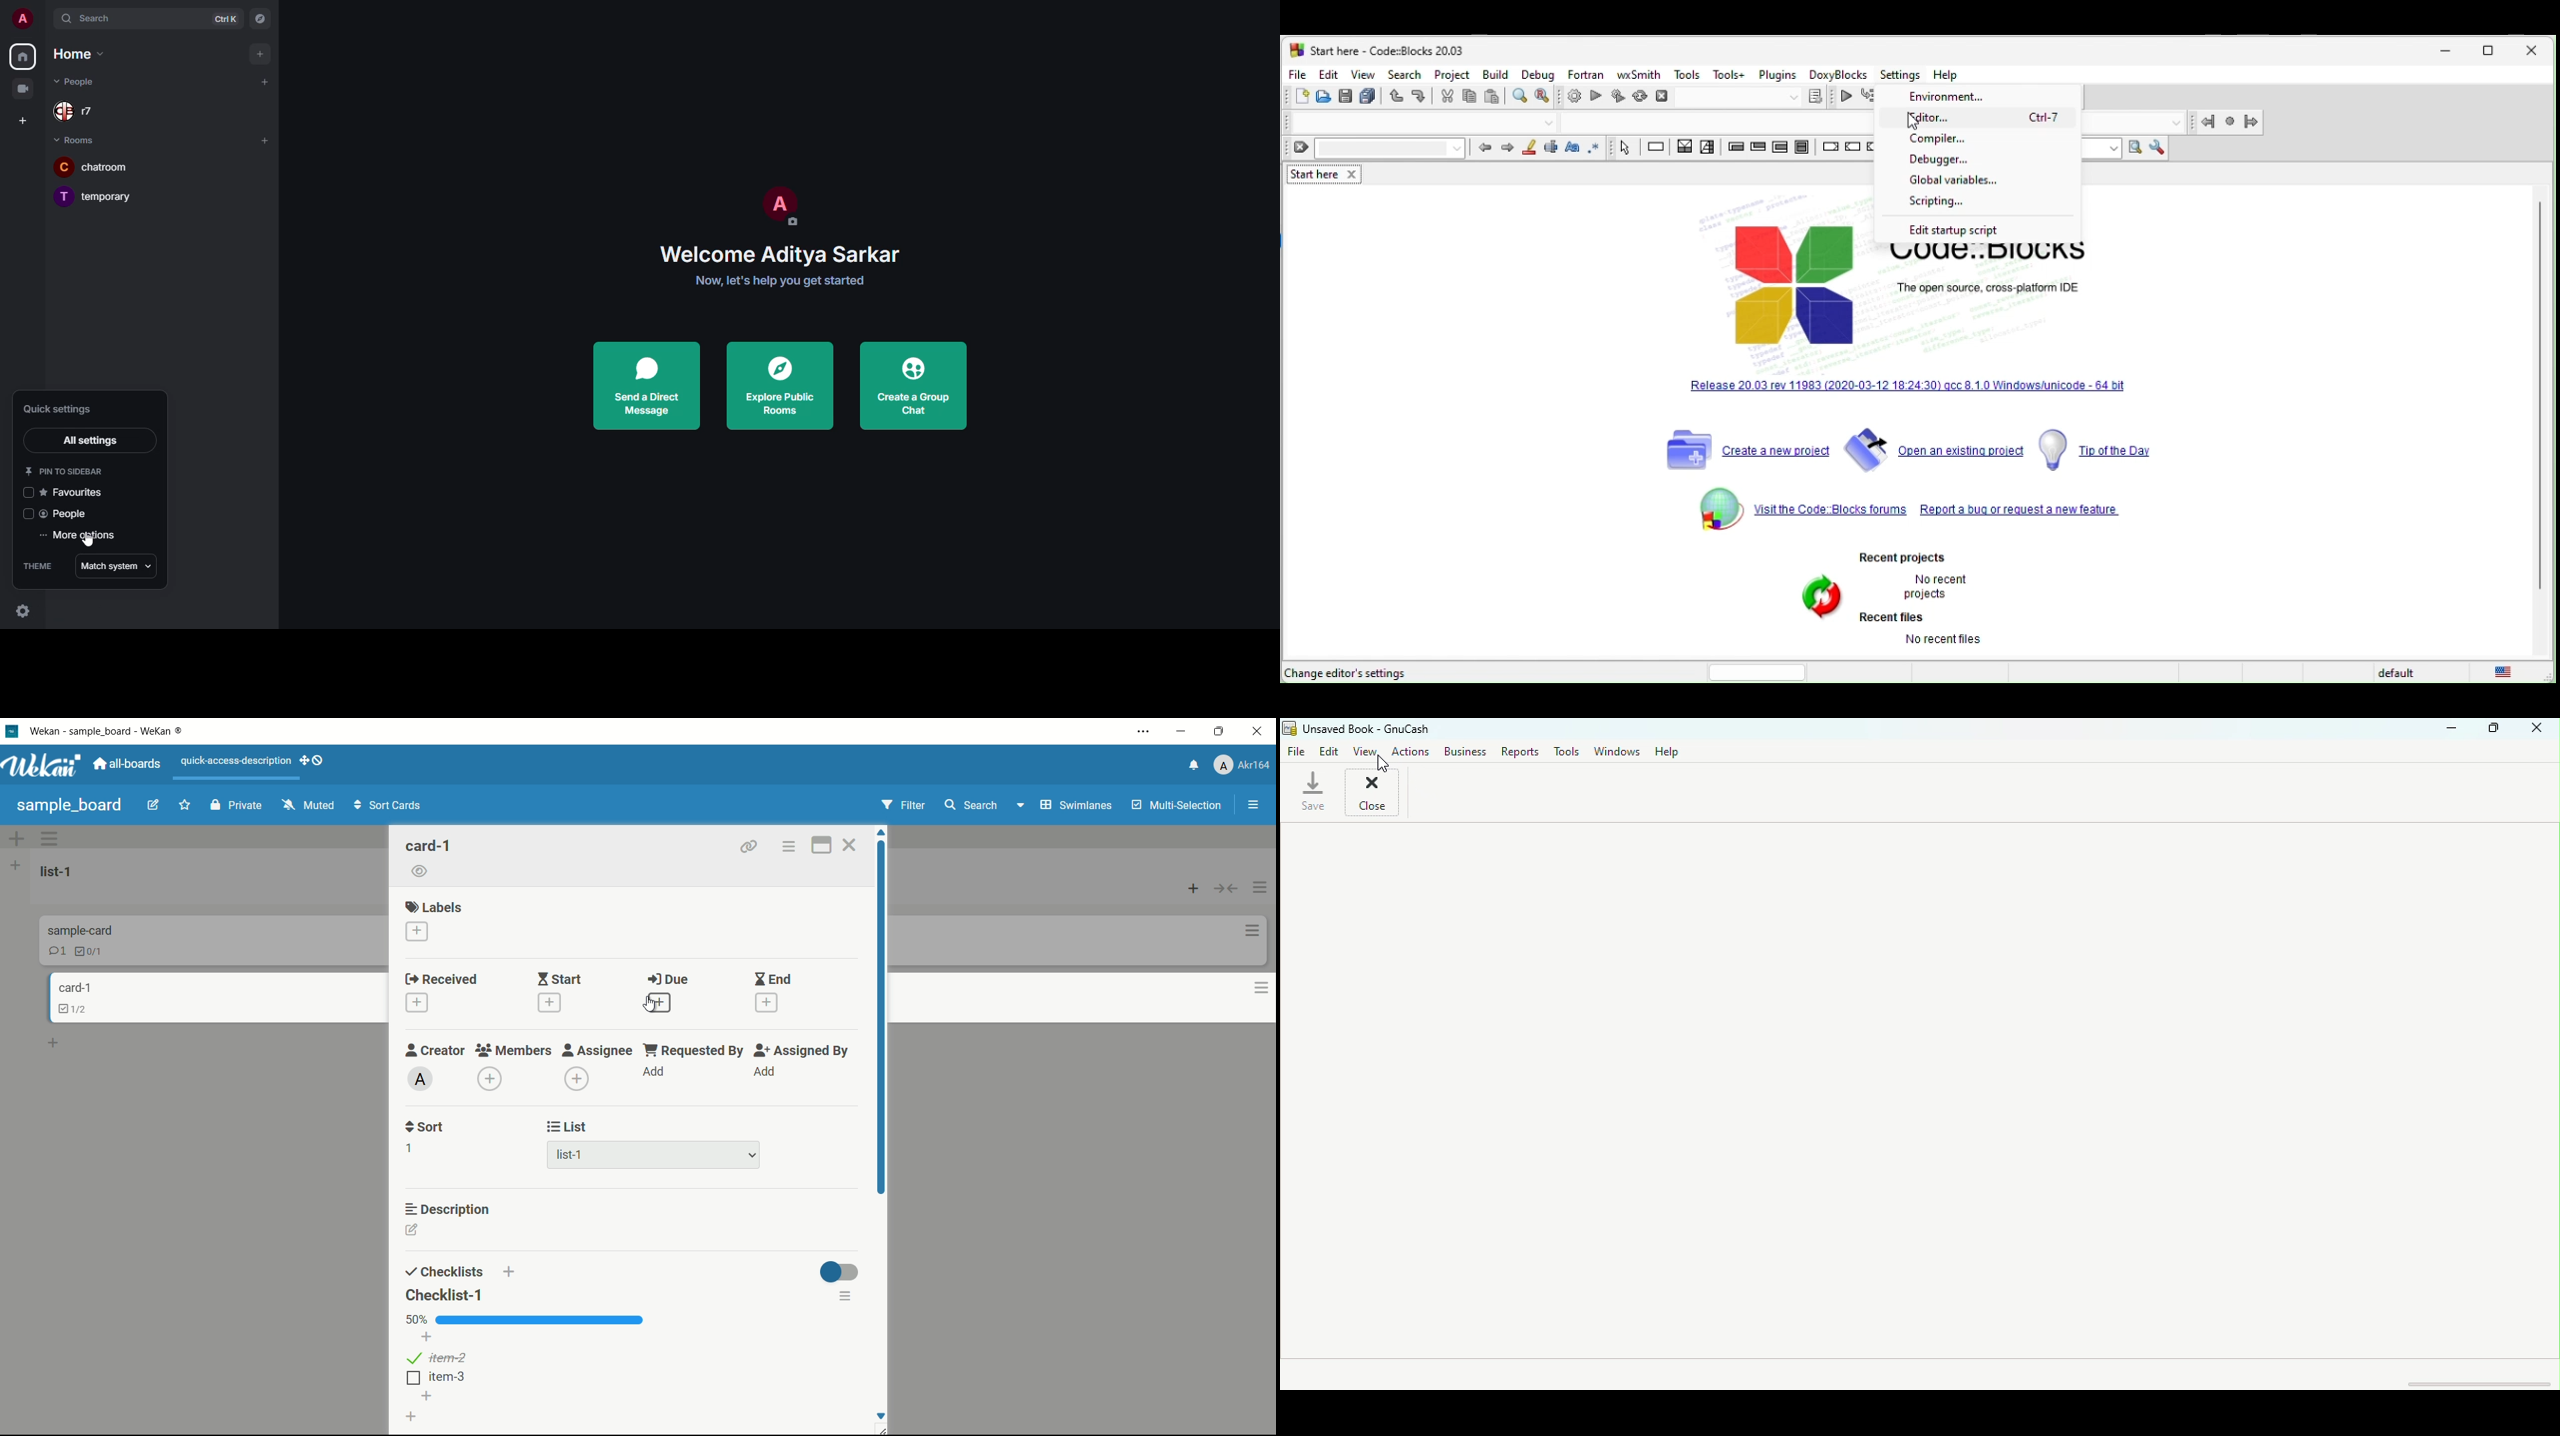 The width and height of the screenshot is (2576, 1456). I want to click on cut, so click(1448, 97).